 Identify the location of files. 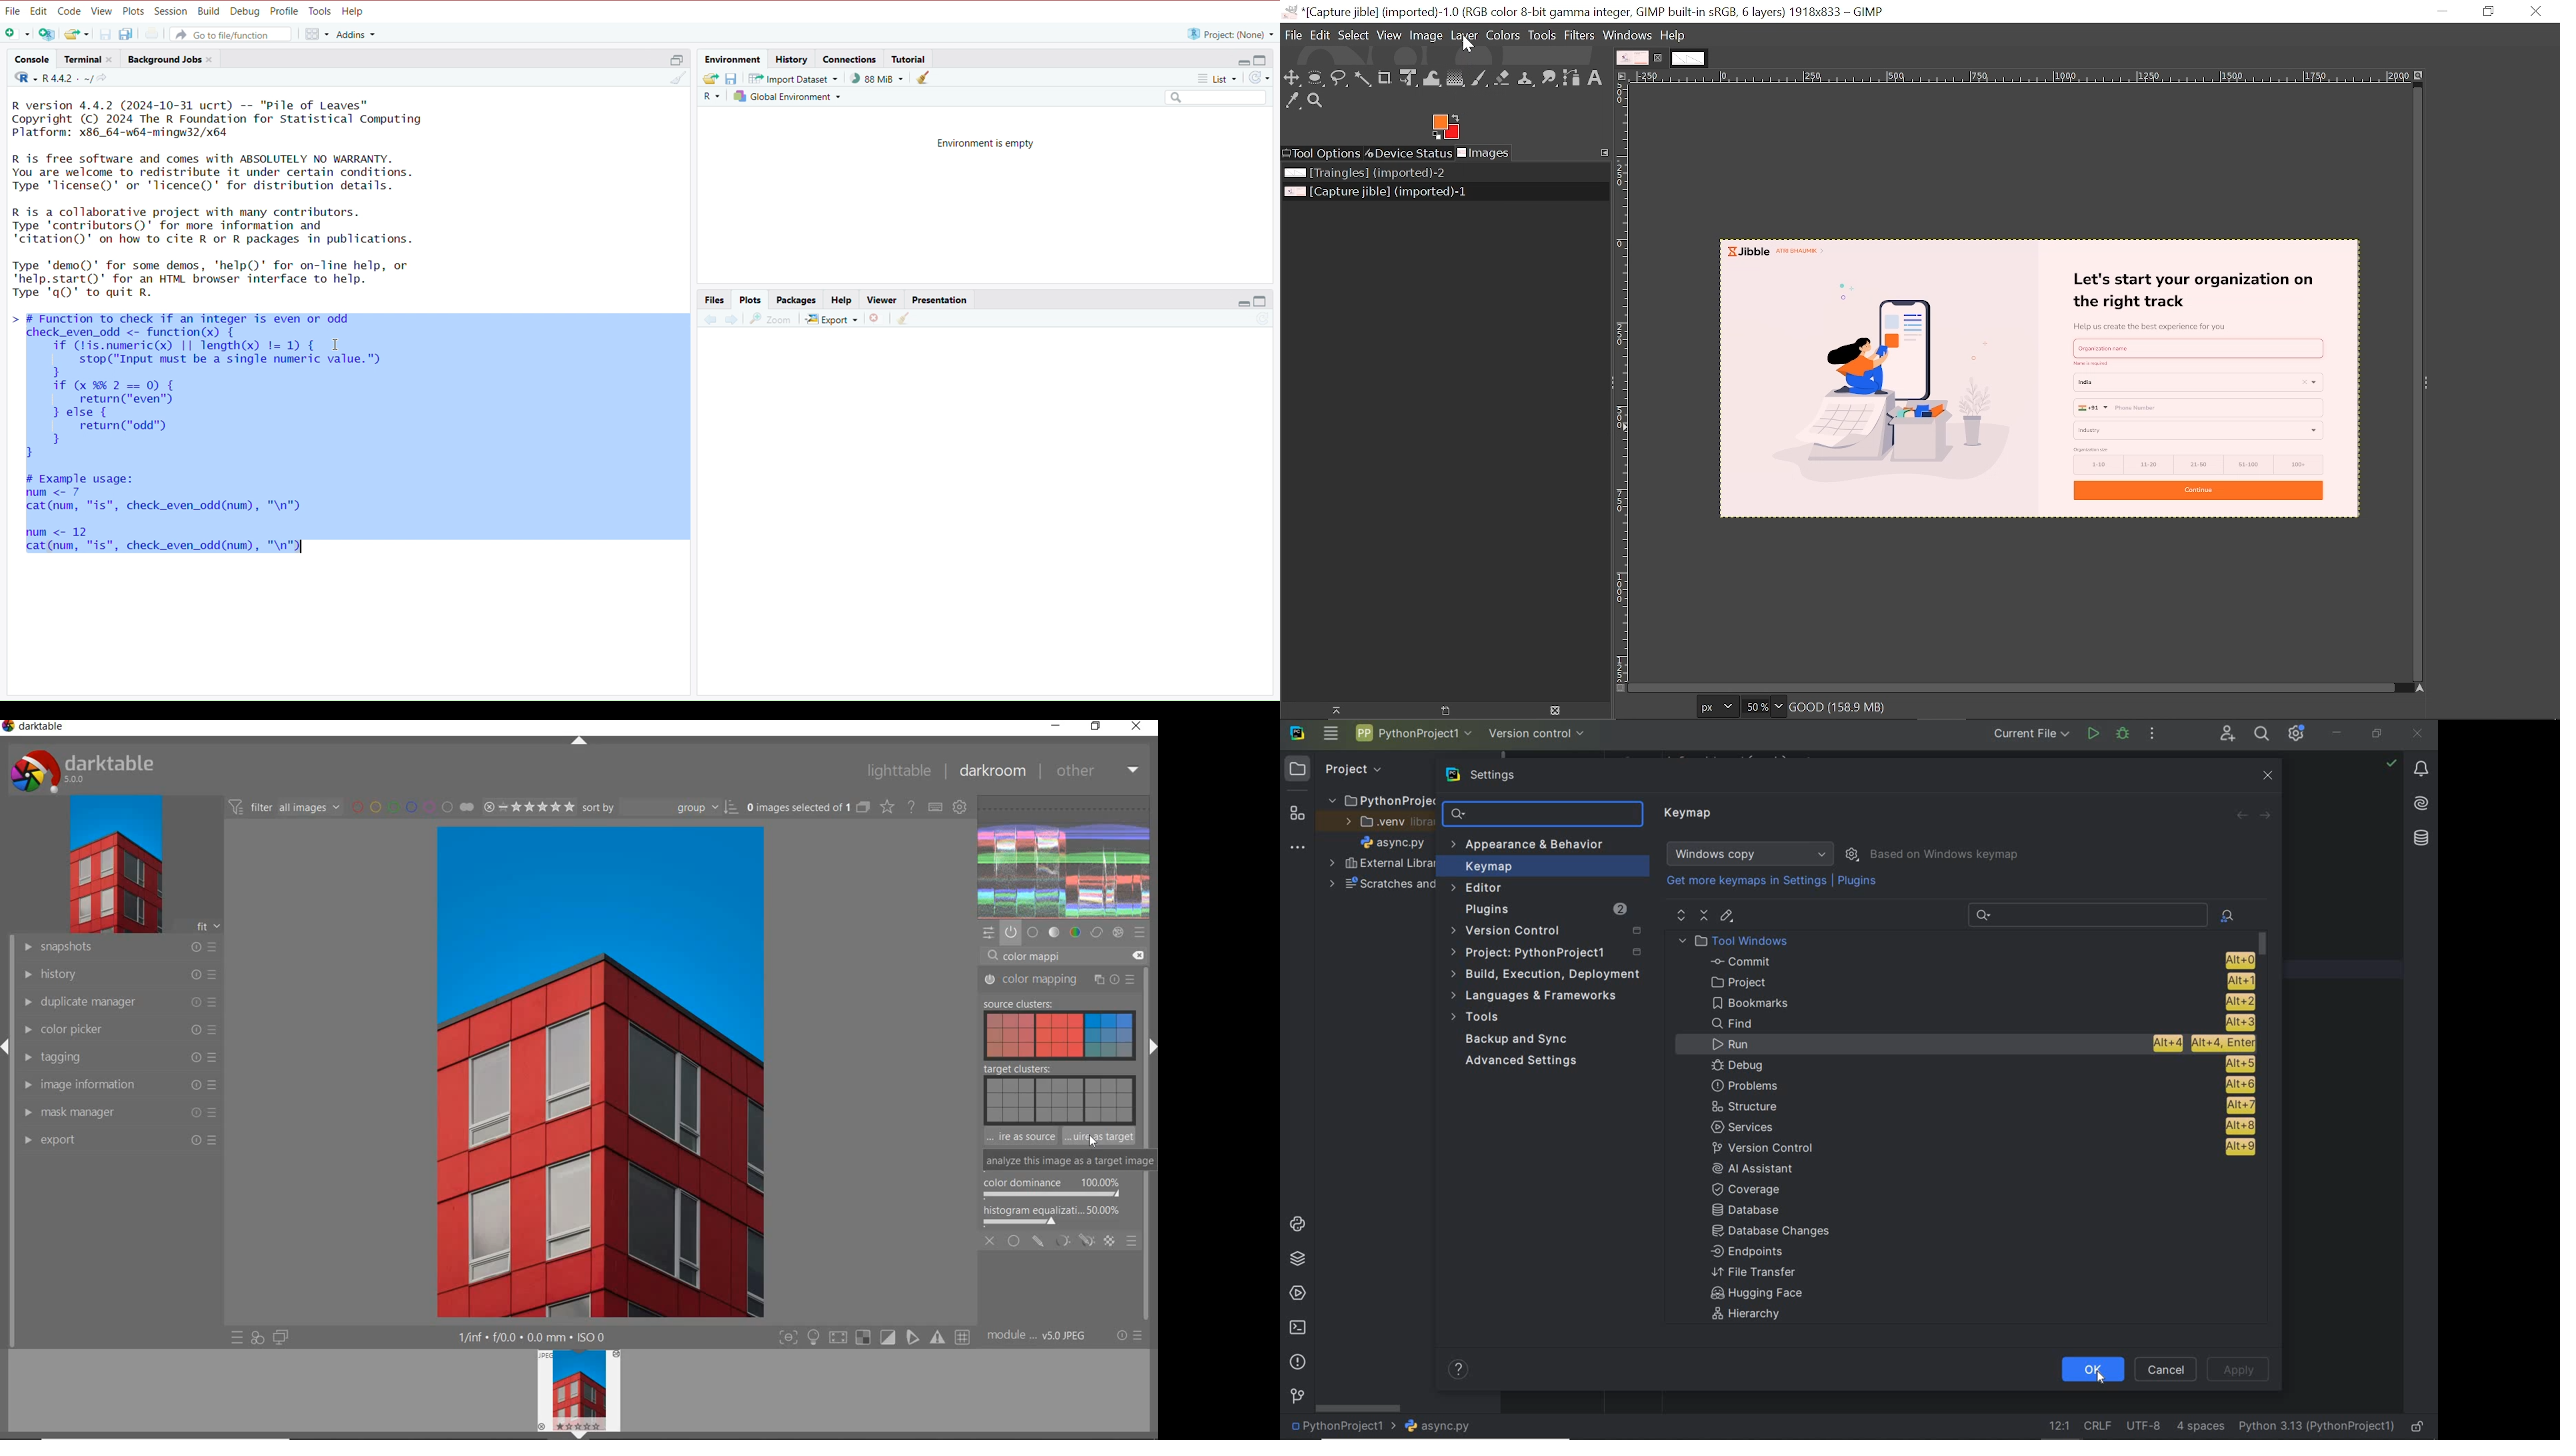
(715, 300).